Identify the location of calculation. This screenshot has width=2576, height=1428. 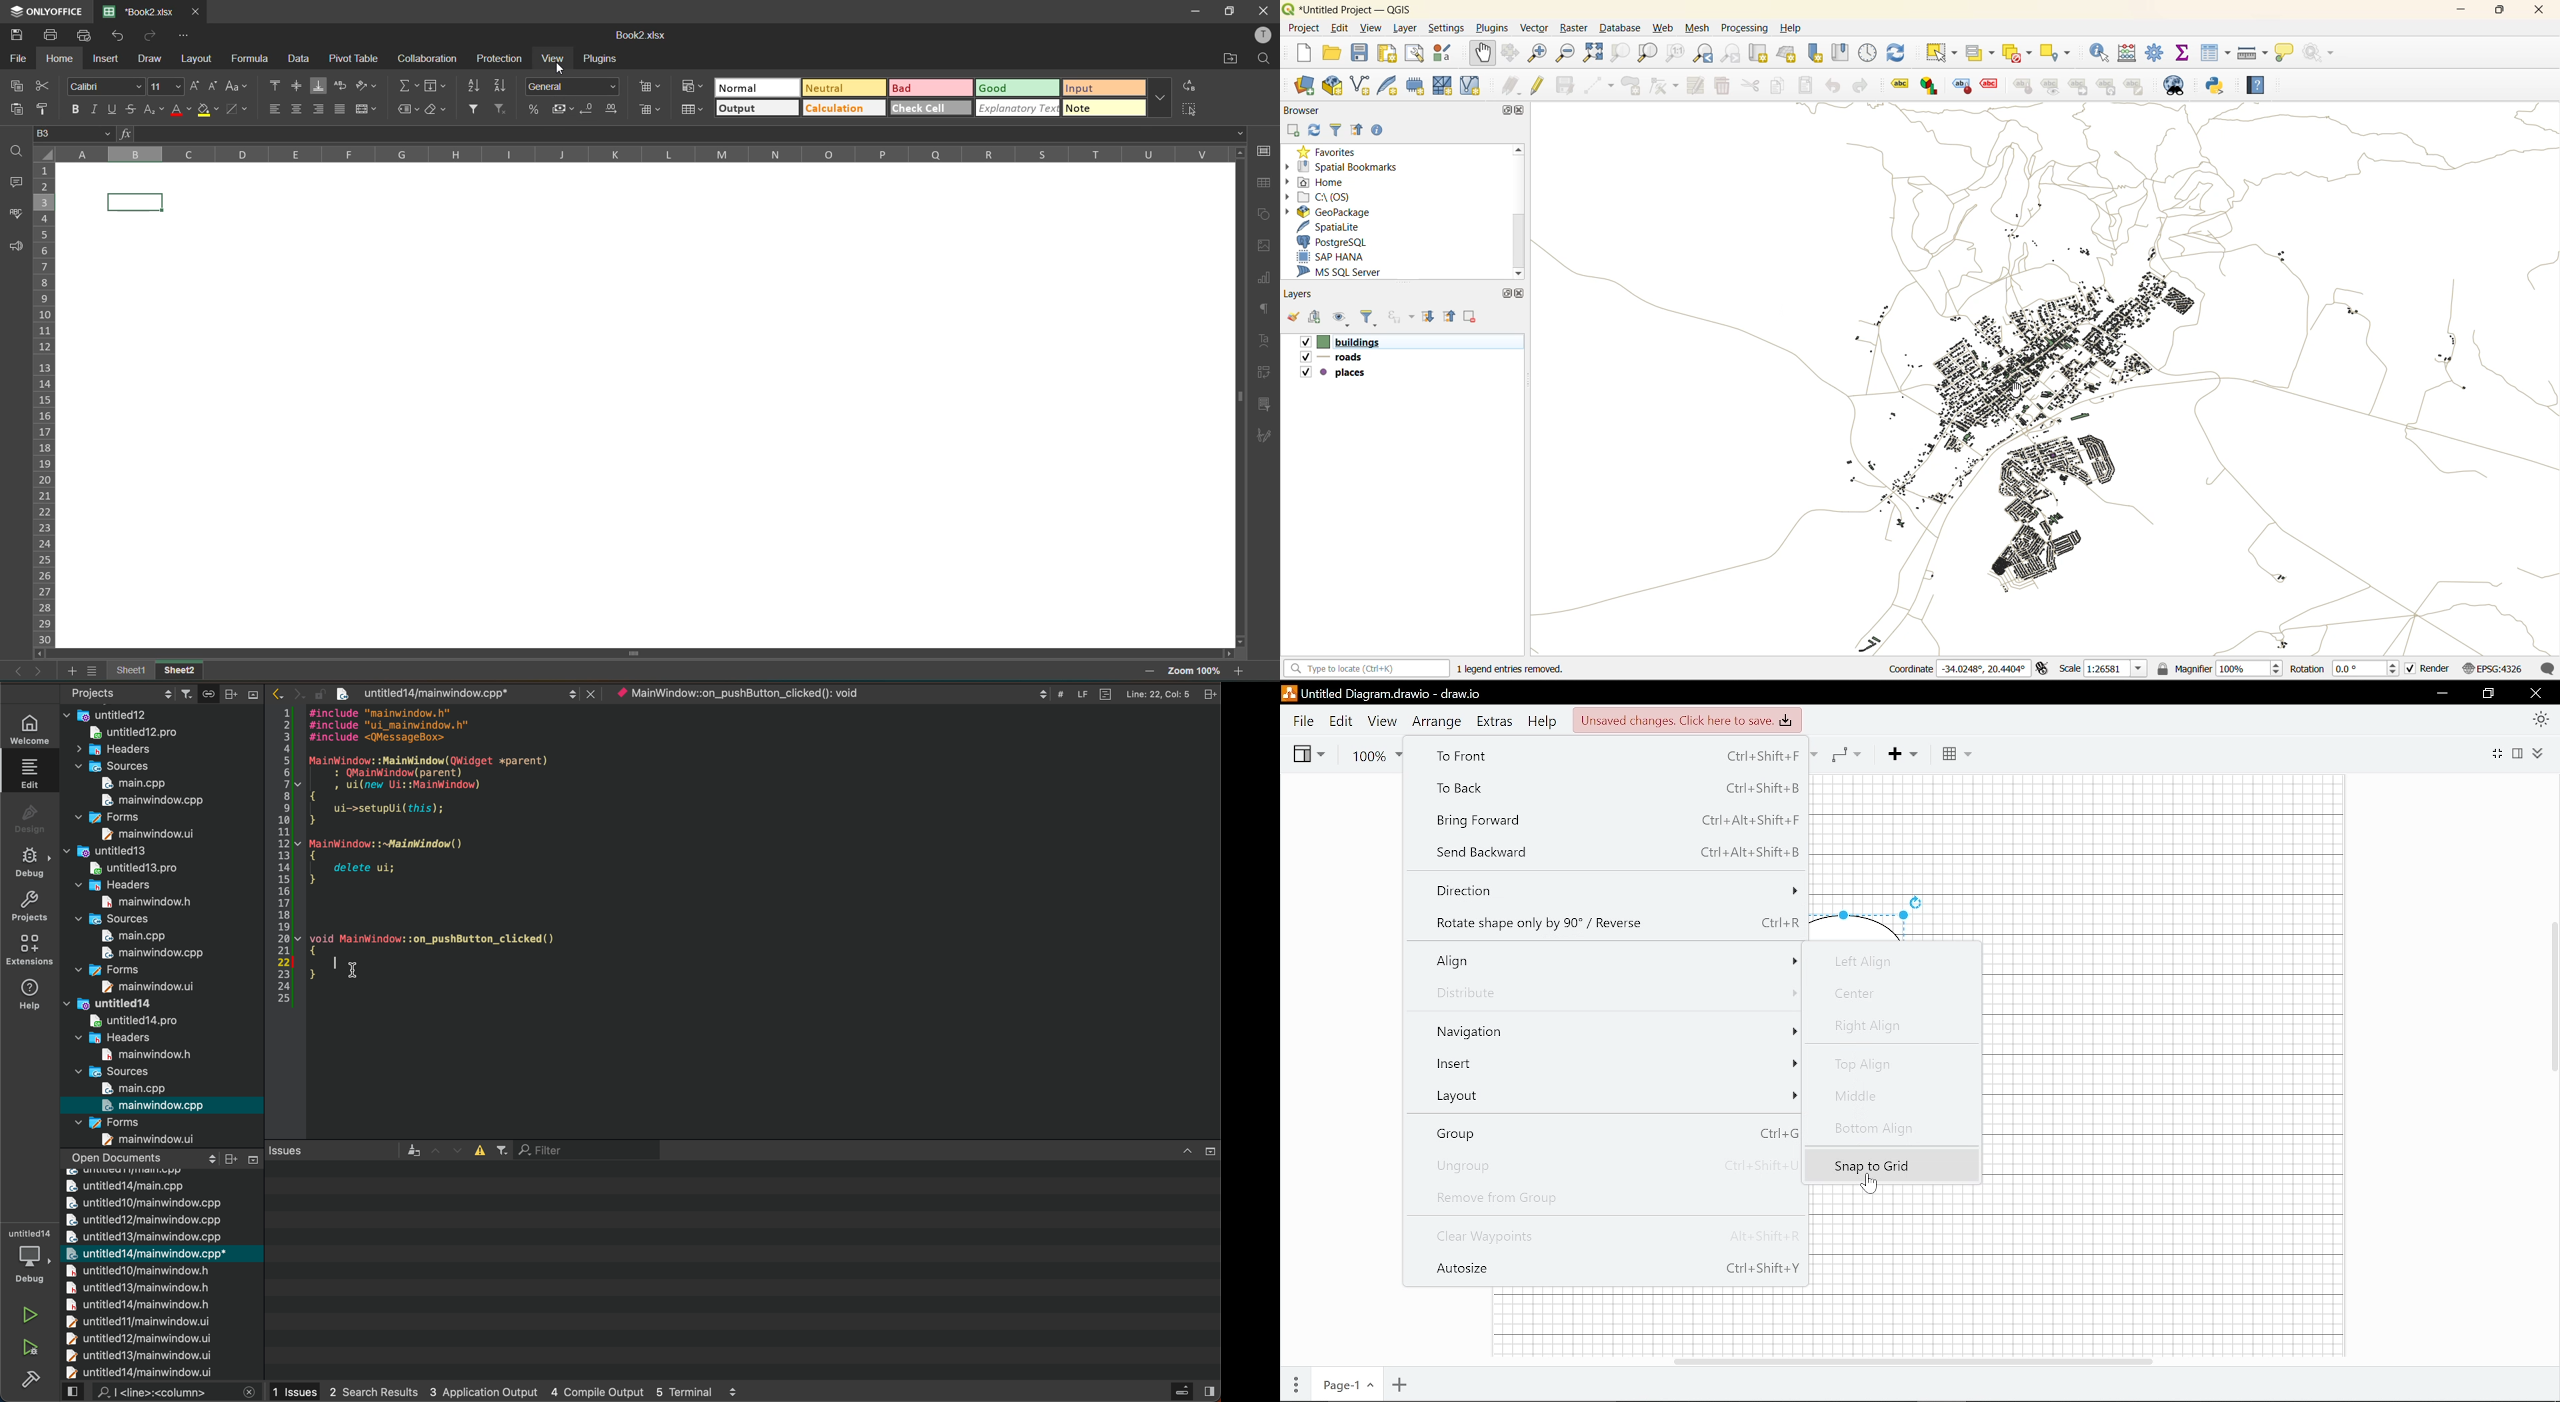
(843, 109).